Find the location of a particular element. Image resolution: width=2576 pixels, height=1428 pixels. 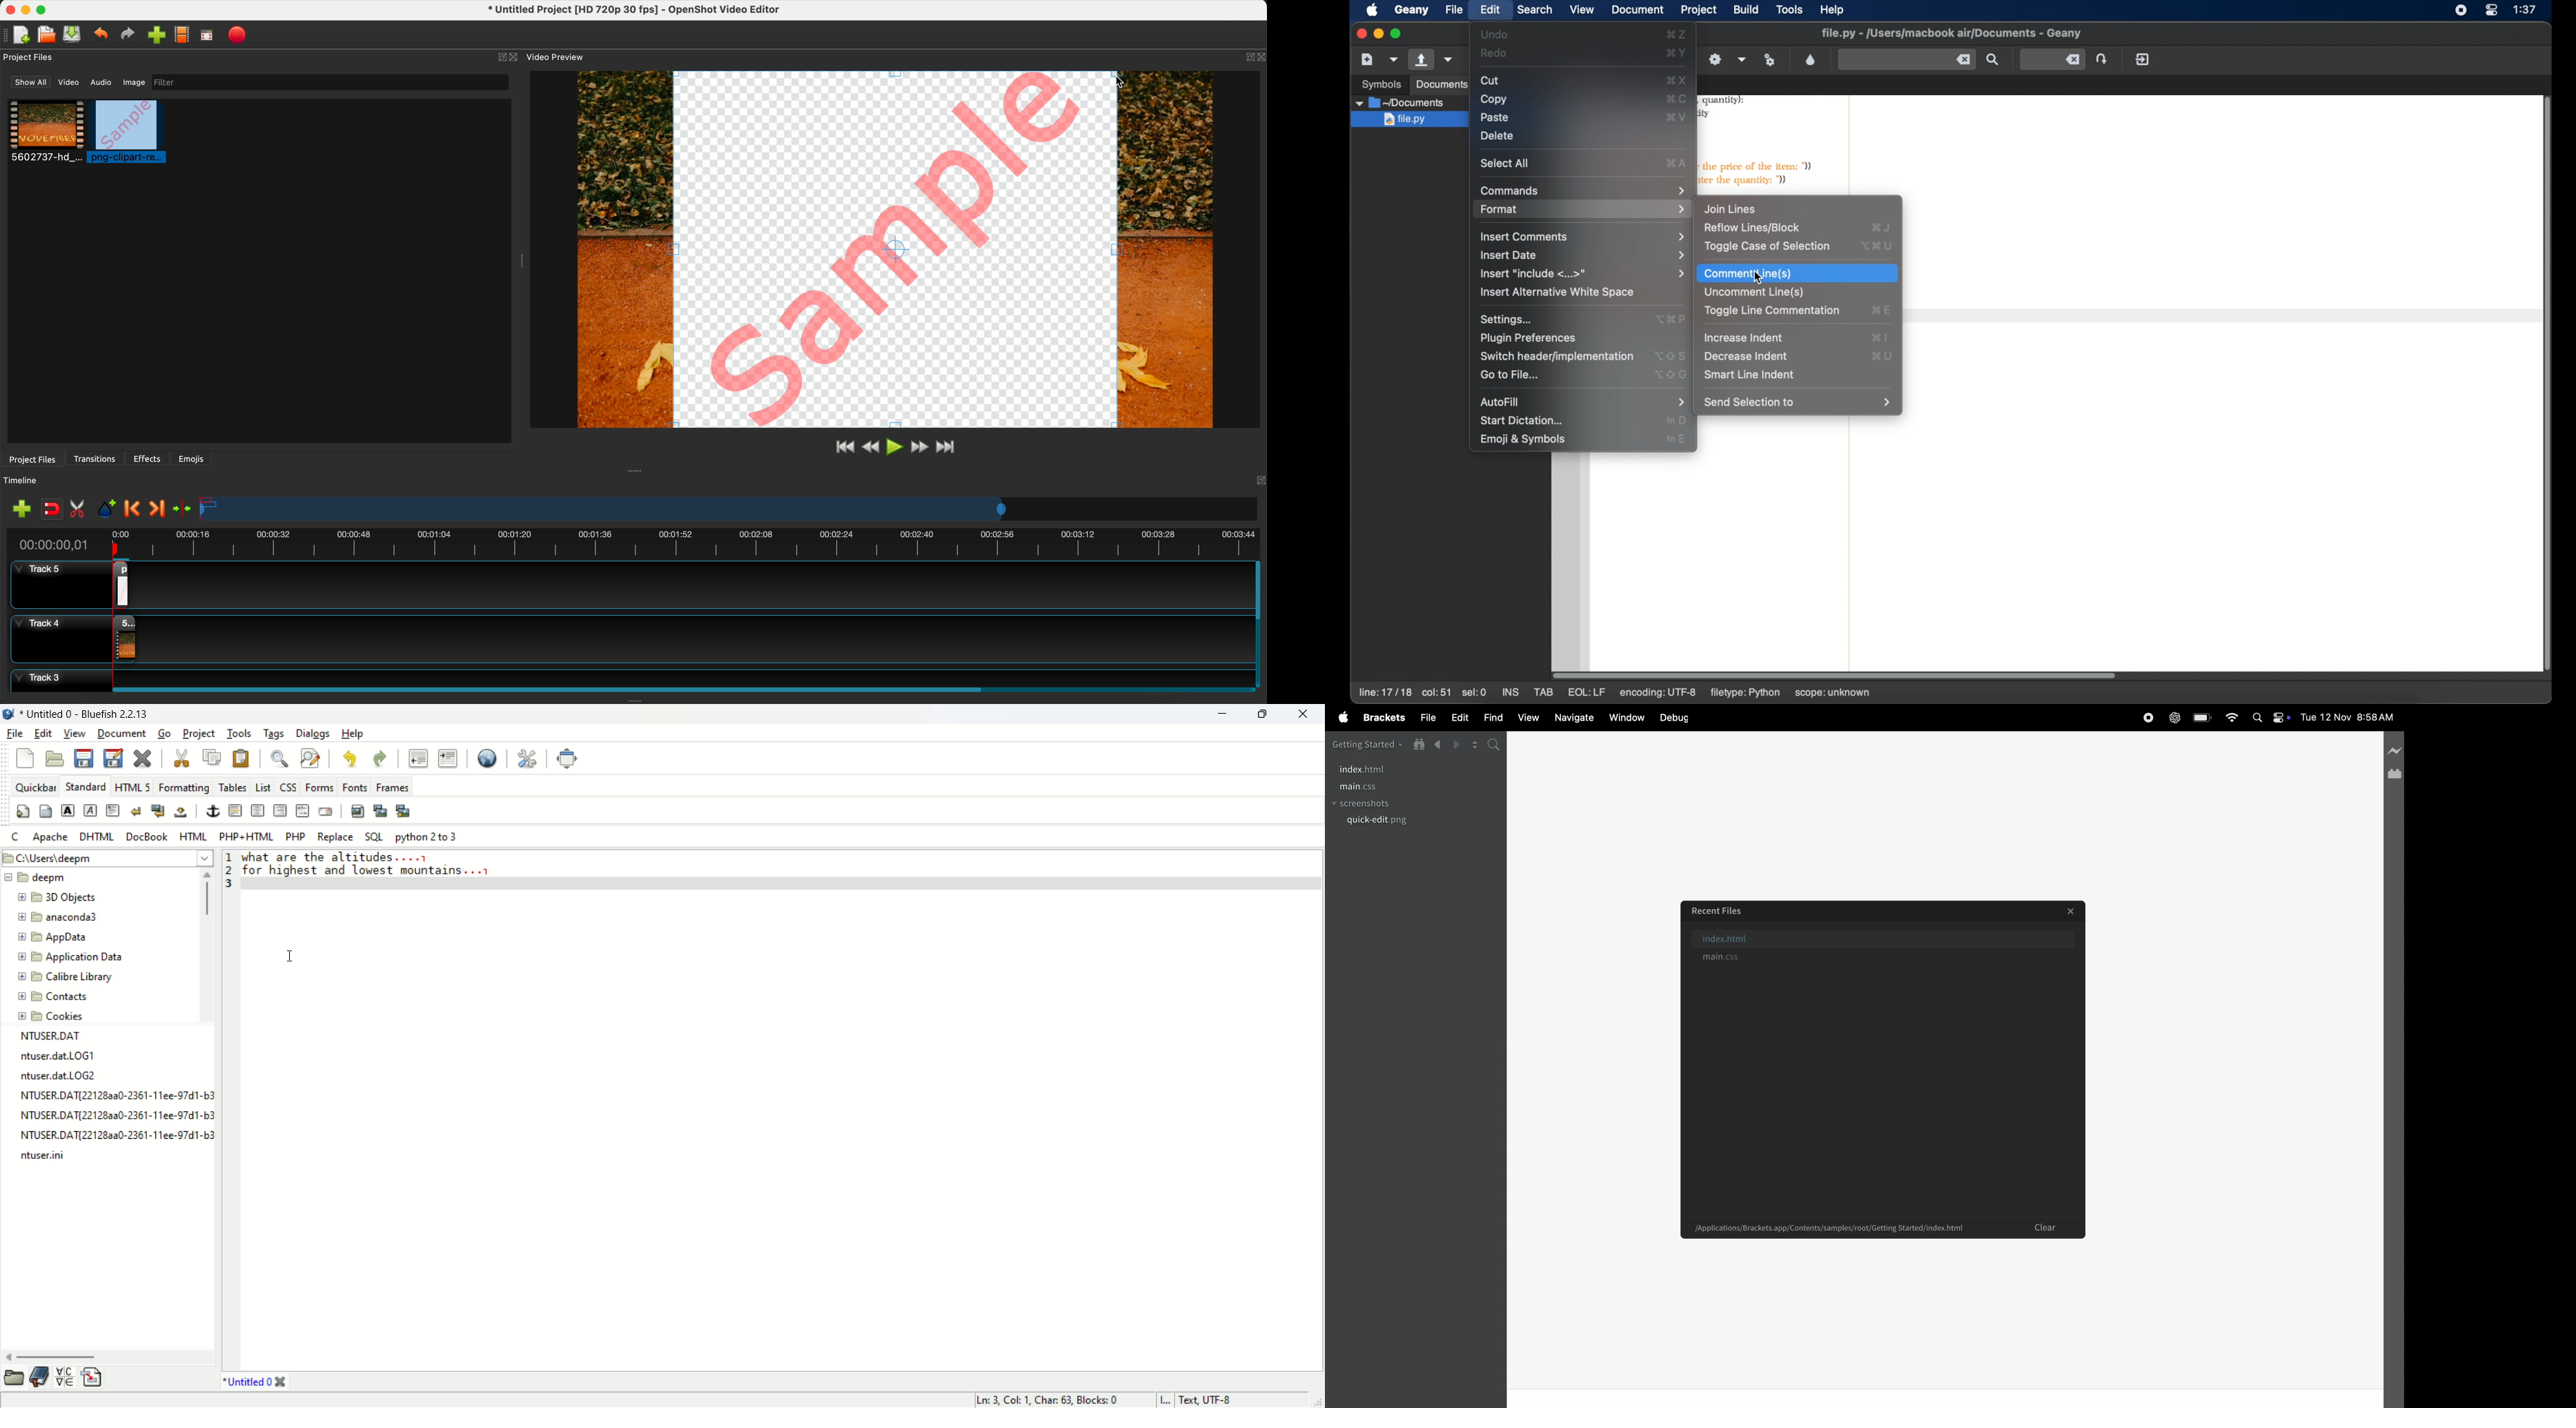

undo shortcut is located at coordinates (1676, 34).